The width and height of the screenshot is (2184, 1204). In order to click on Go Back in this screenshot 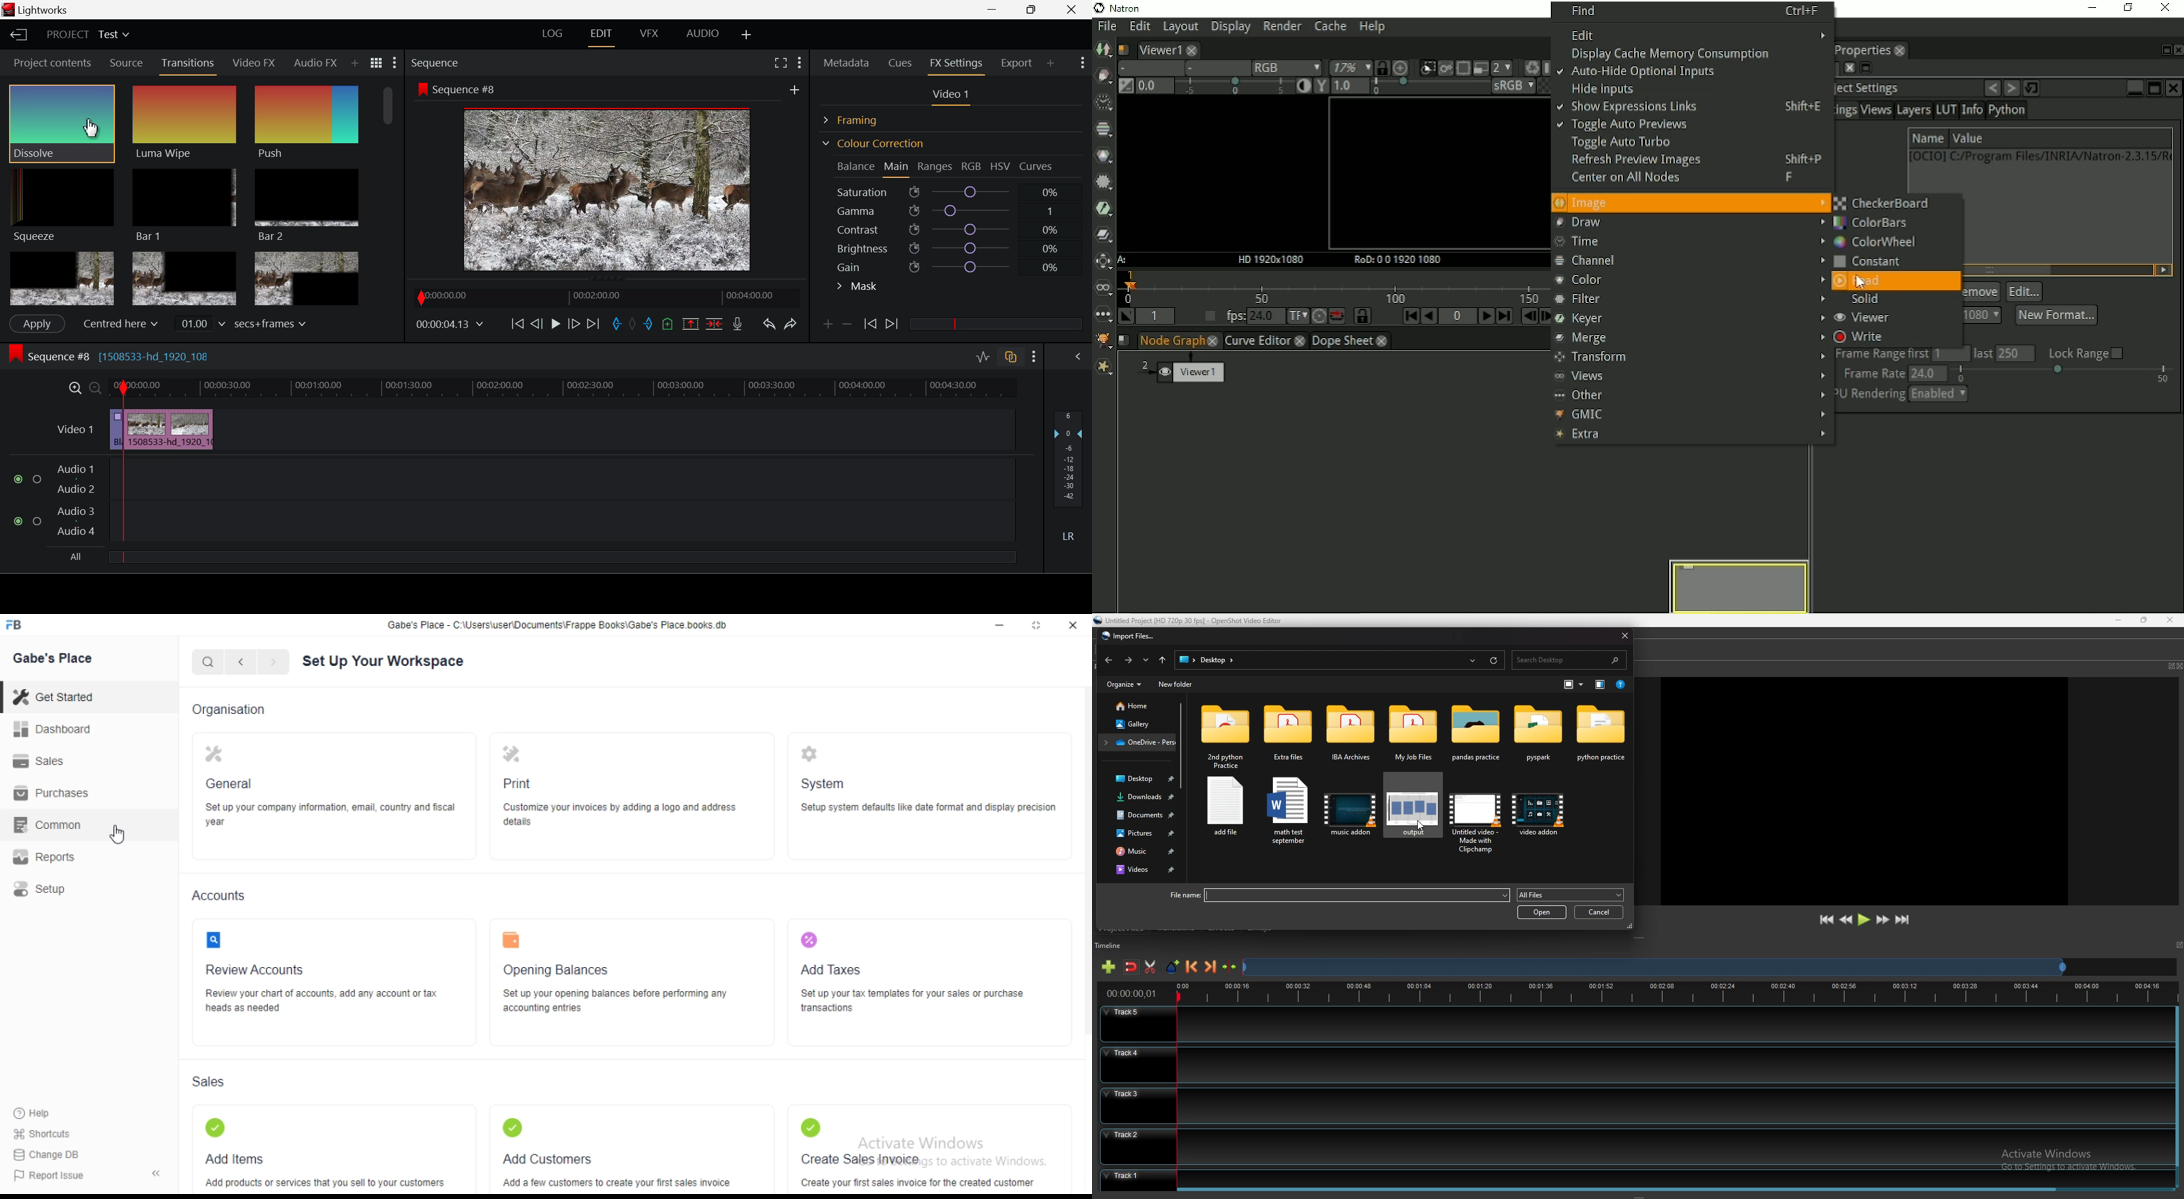, I will do `click(538, 323)`.